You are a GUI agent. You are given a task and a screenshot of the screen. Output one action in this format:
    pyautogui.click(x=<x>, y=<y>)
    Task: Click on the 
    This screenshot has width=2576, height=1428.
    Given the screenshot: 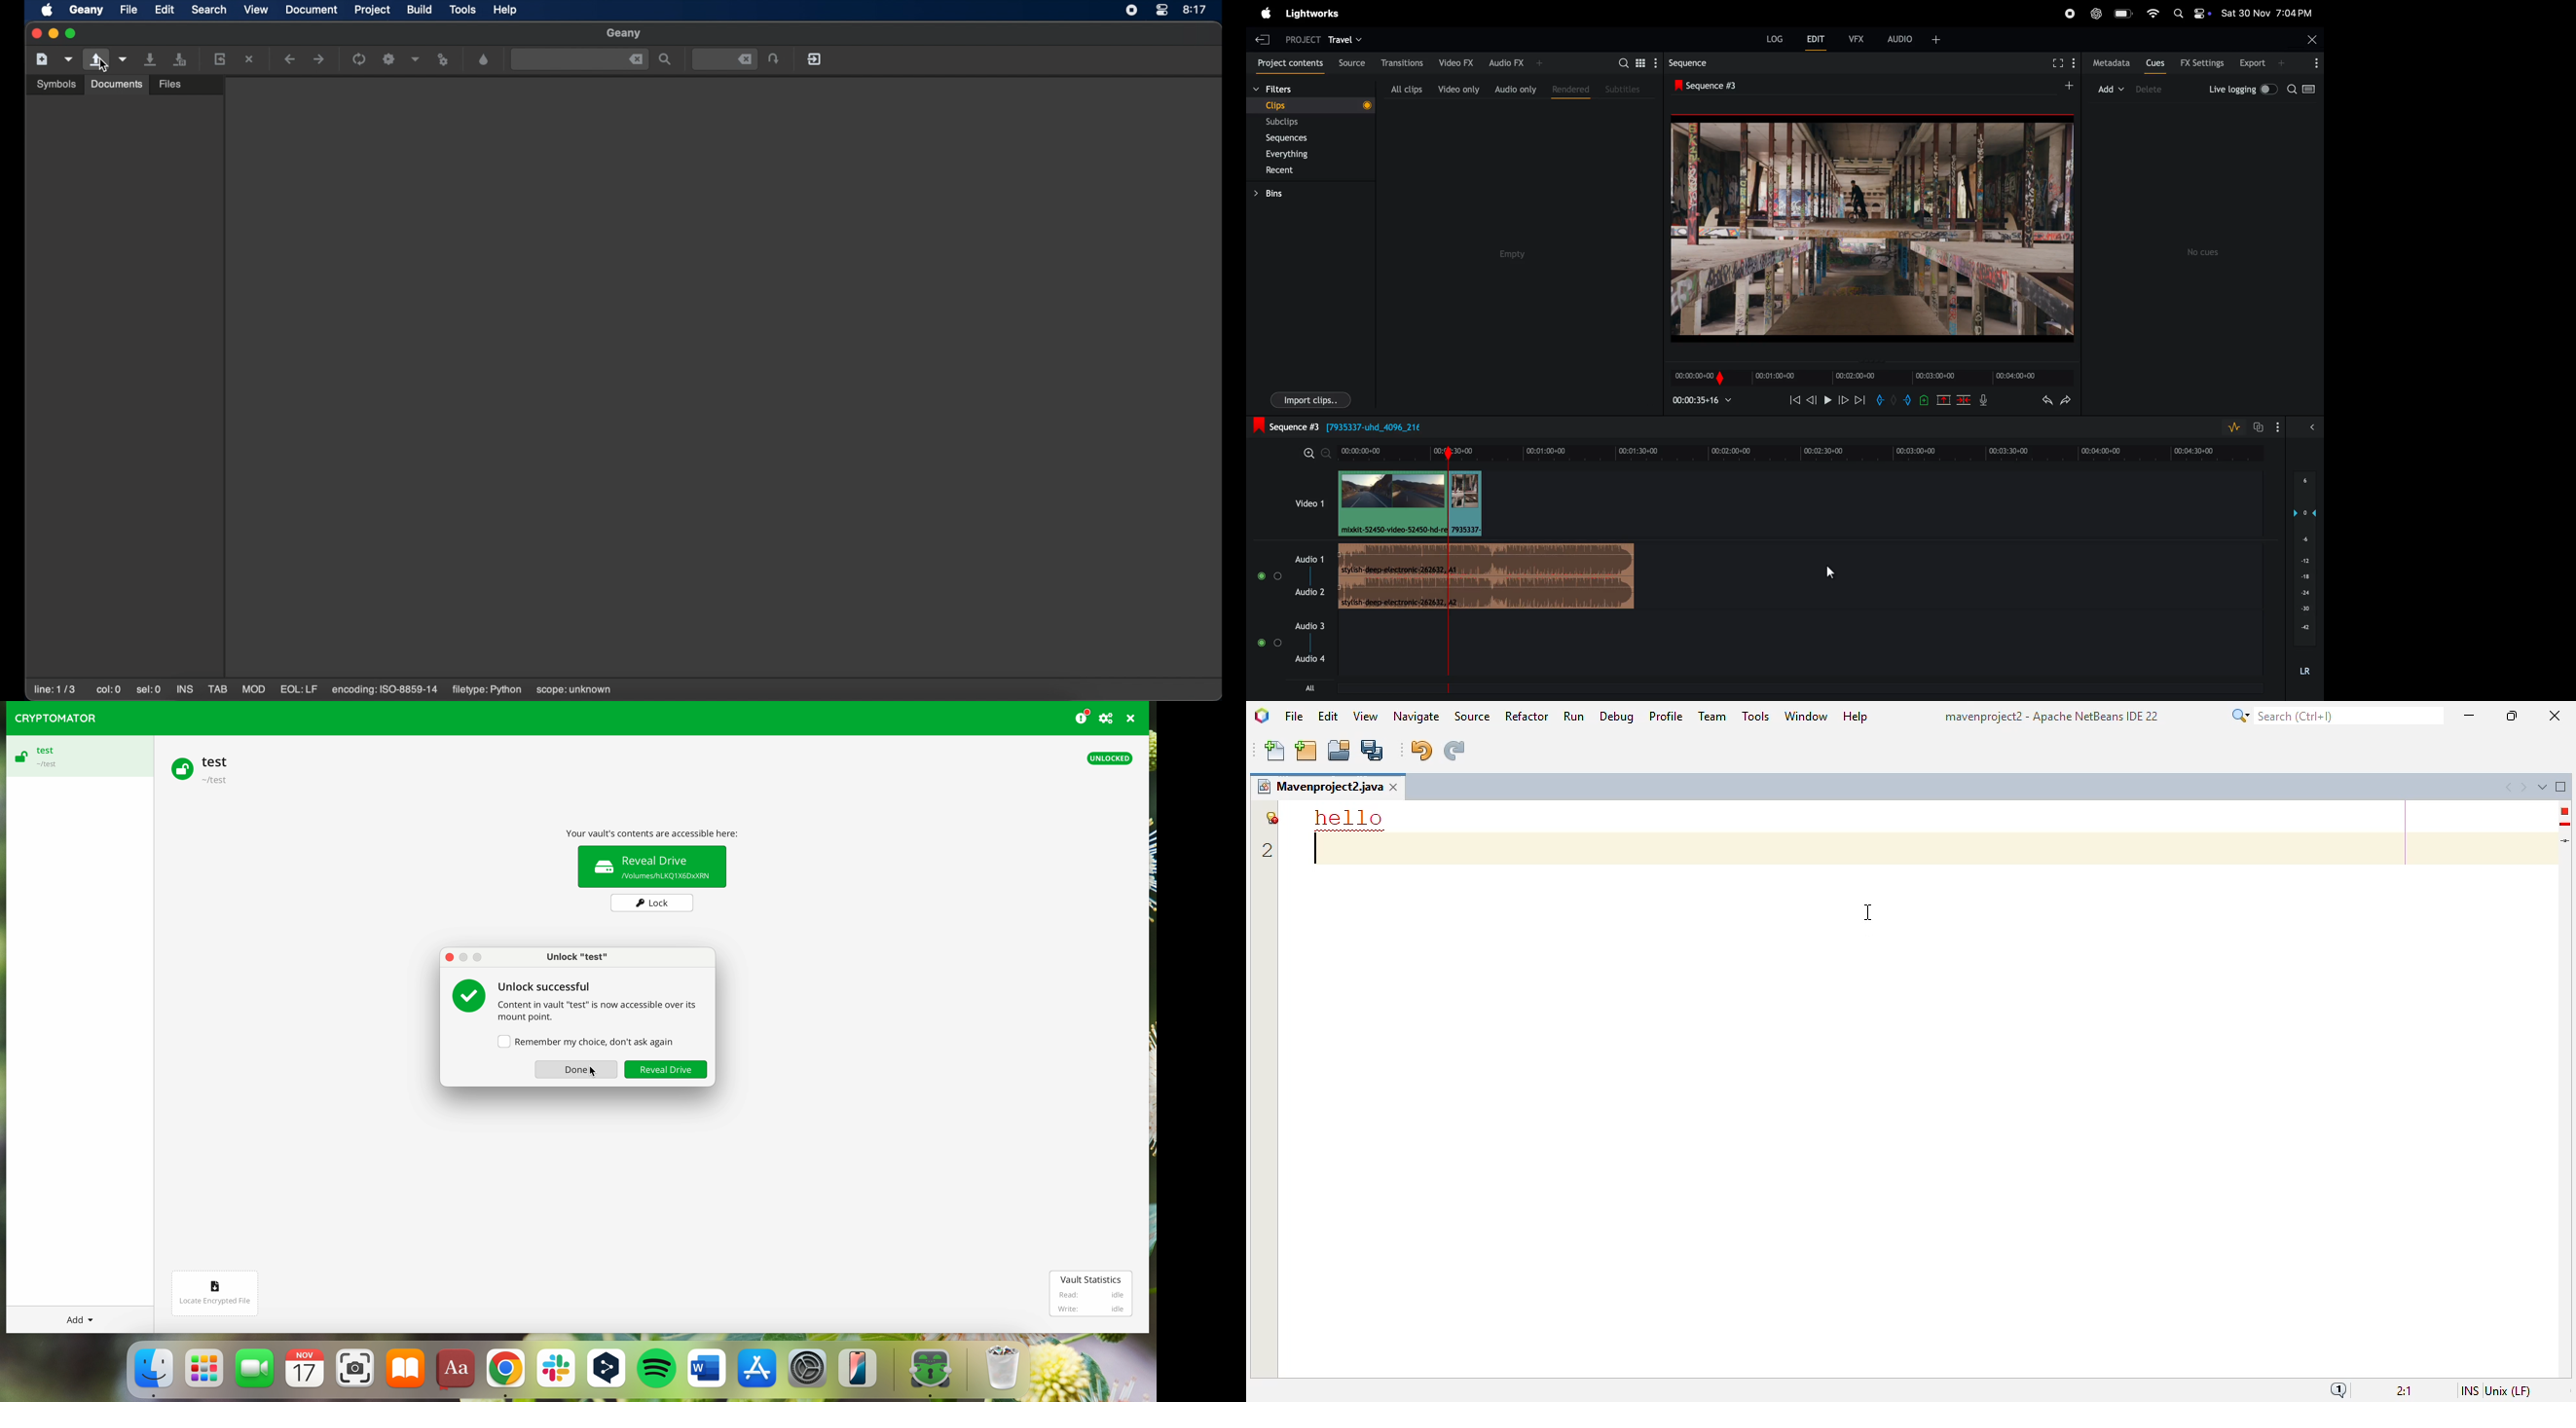 What is the action you would take?
    pyautogui.click(x=1944, y=400)
    